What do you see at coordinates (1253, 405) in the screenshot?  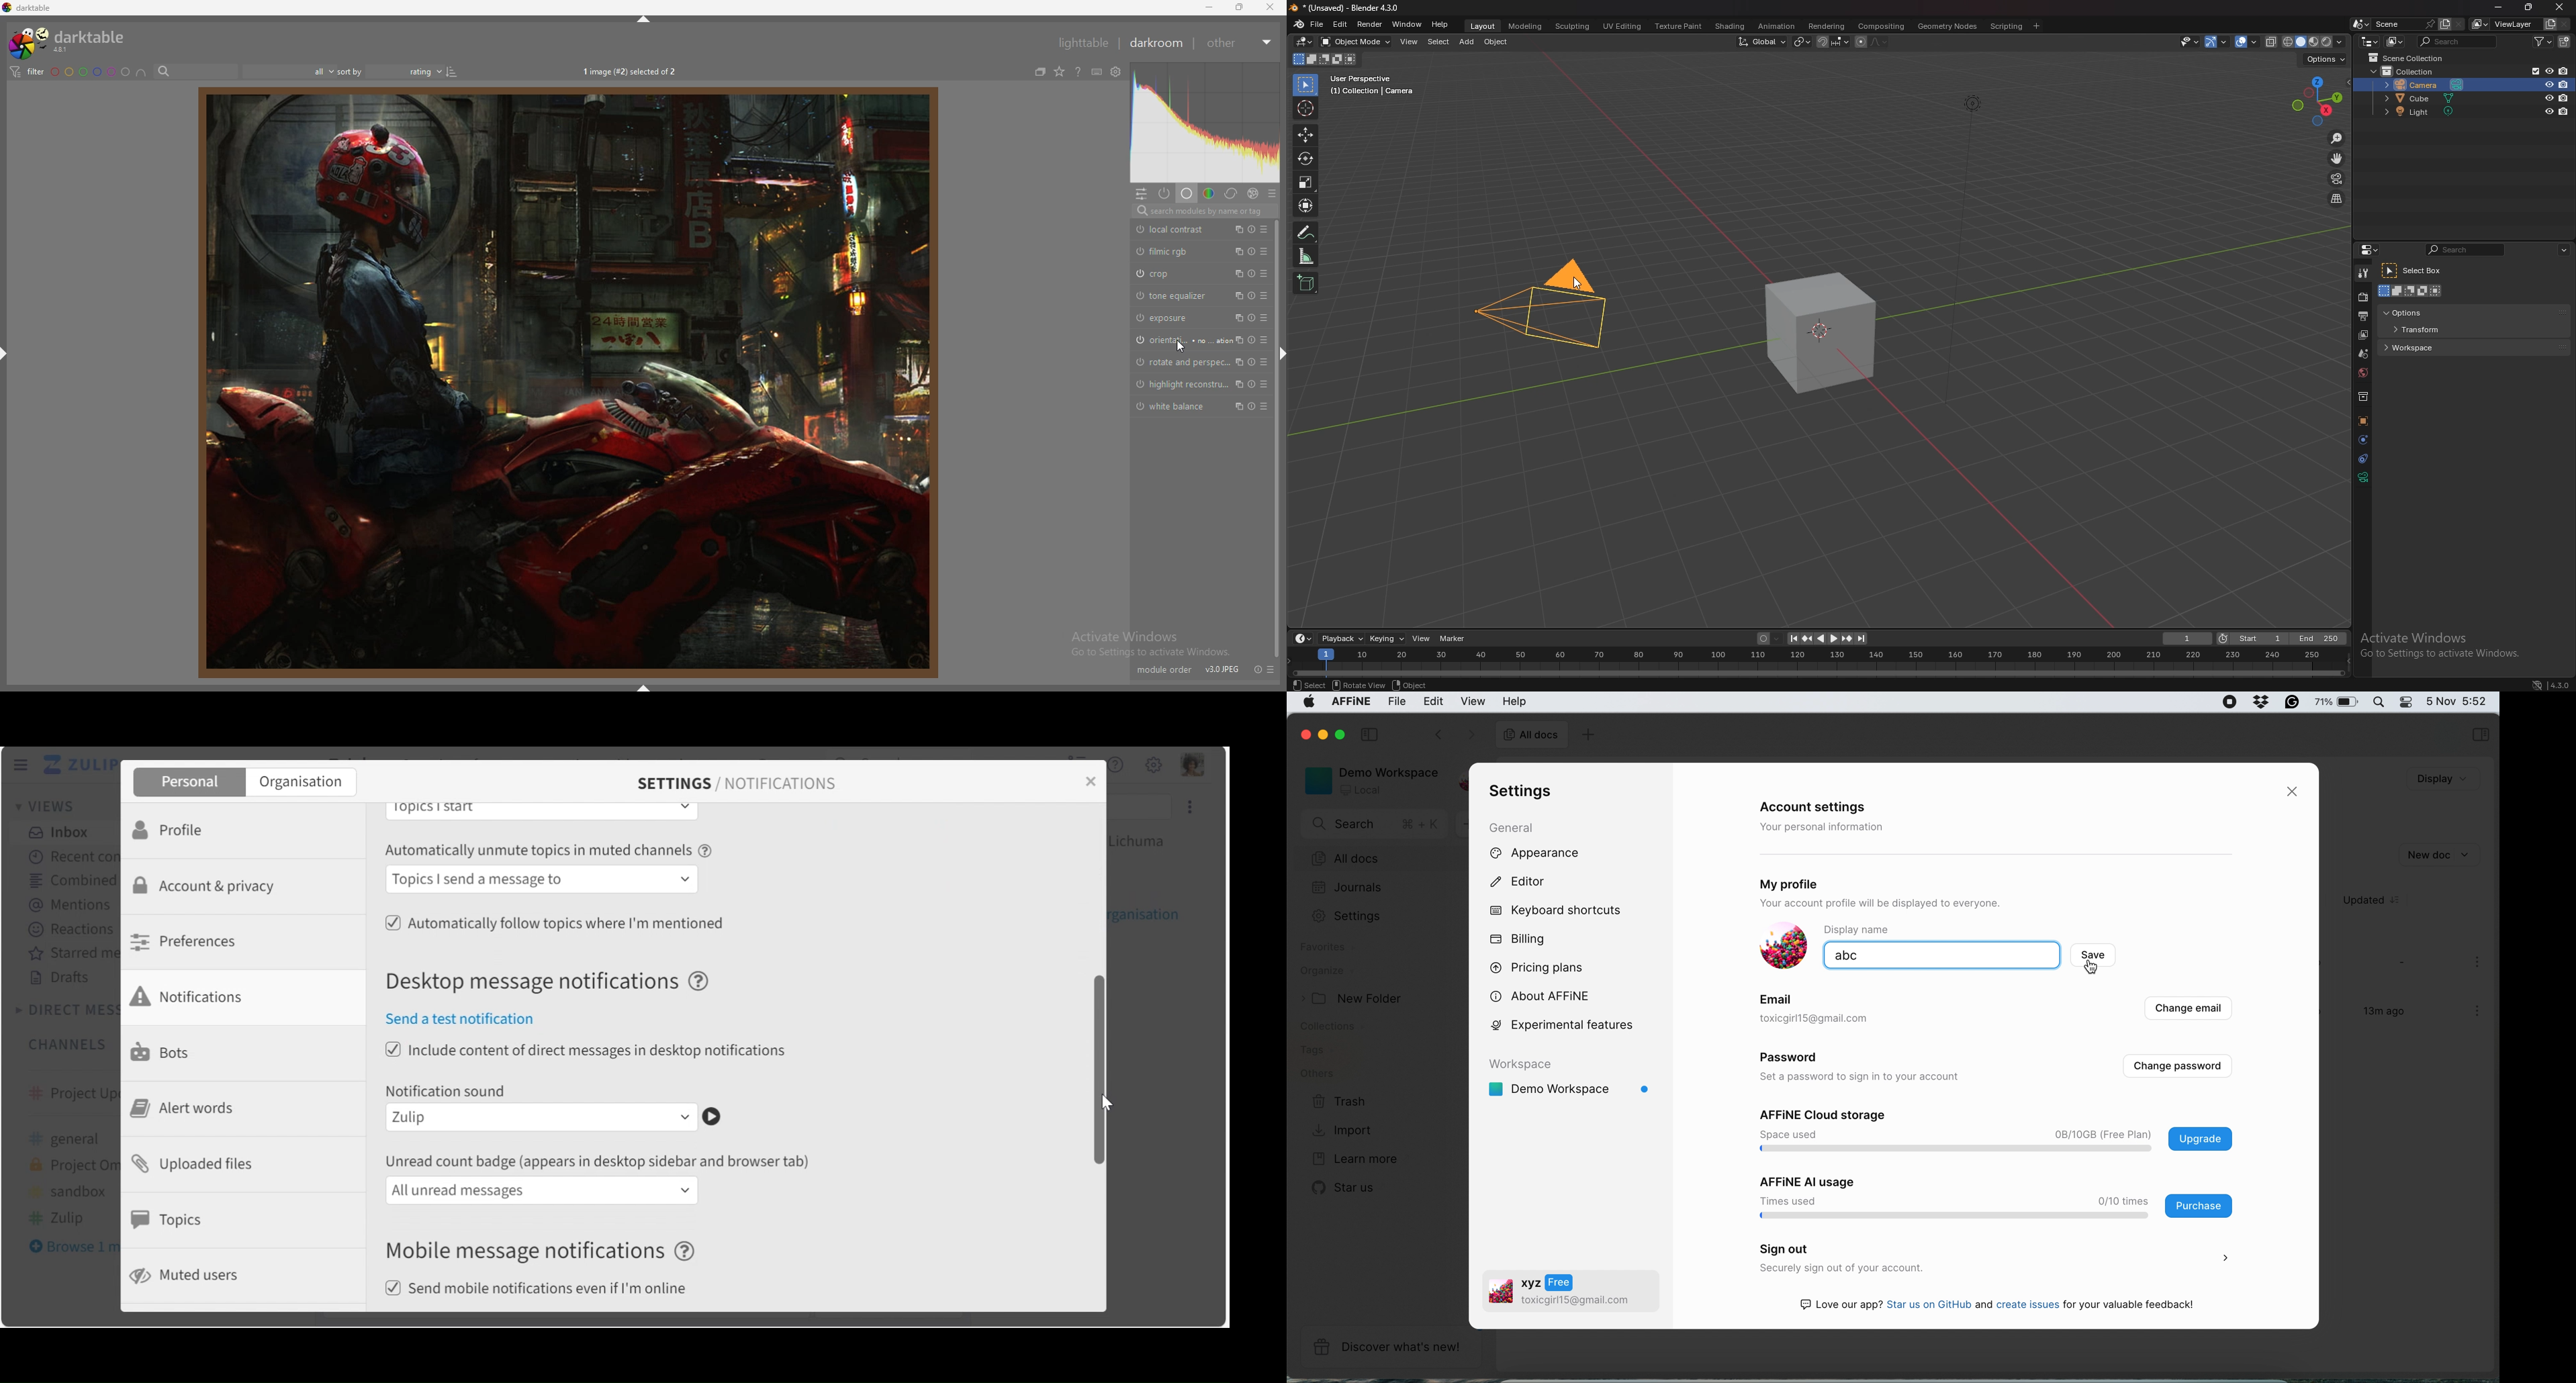 I see `reset` at bounding box center [1253, 405].